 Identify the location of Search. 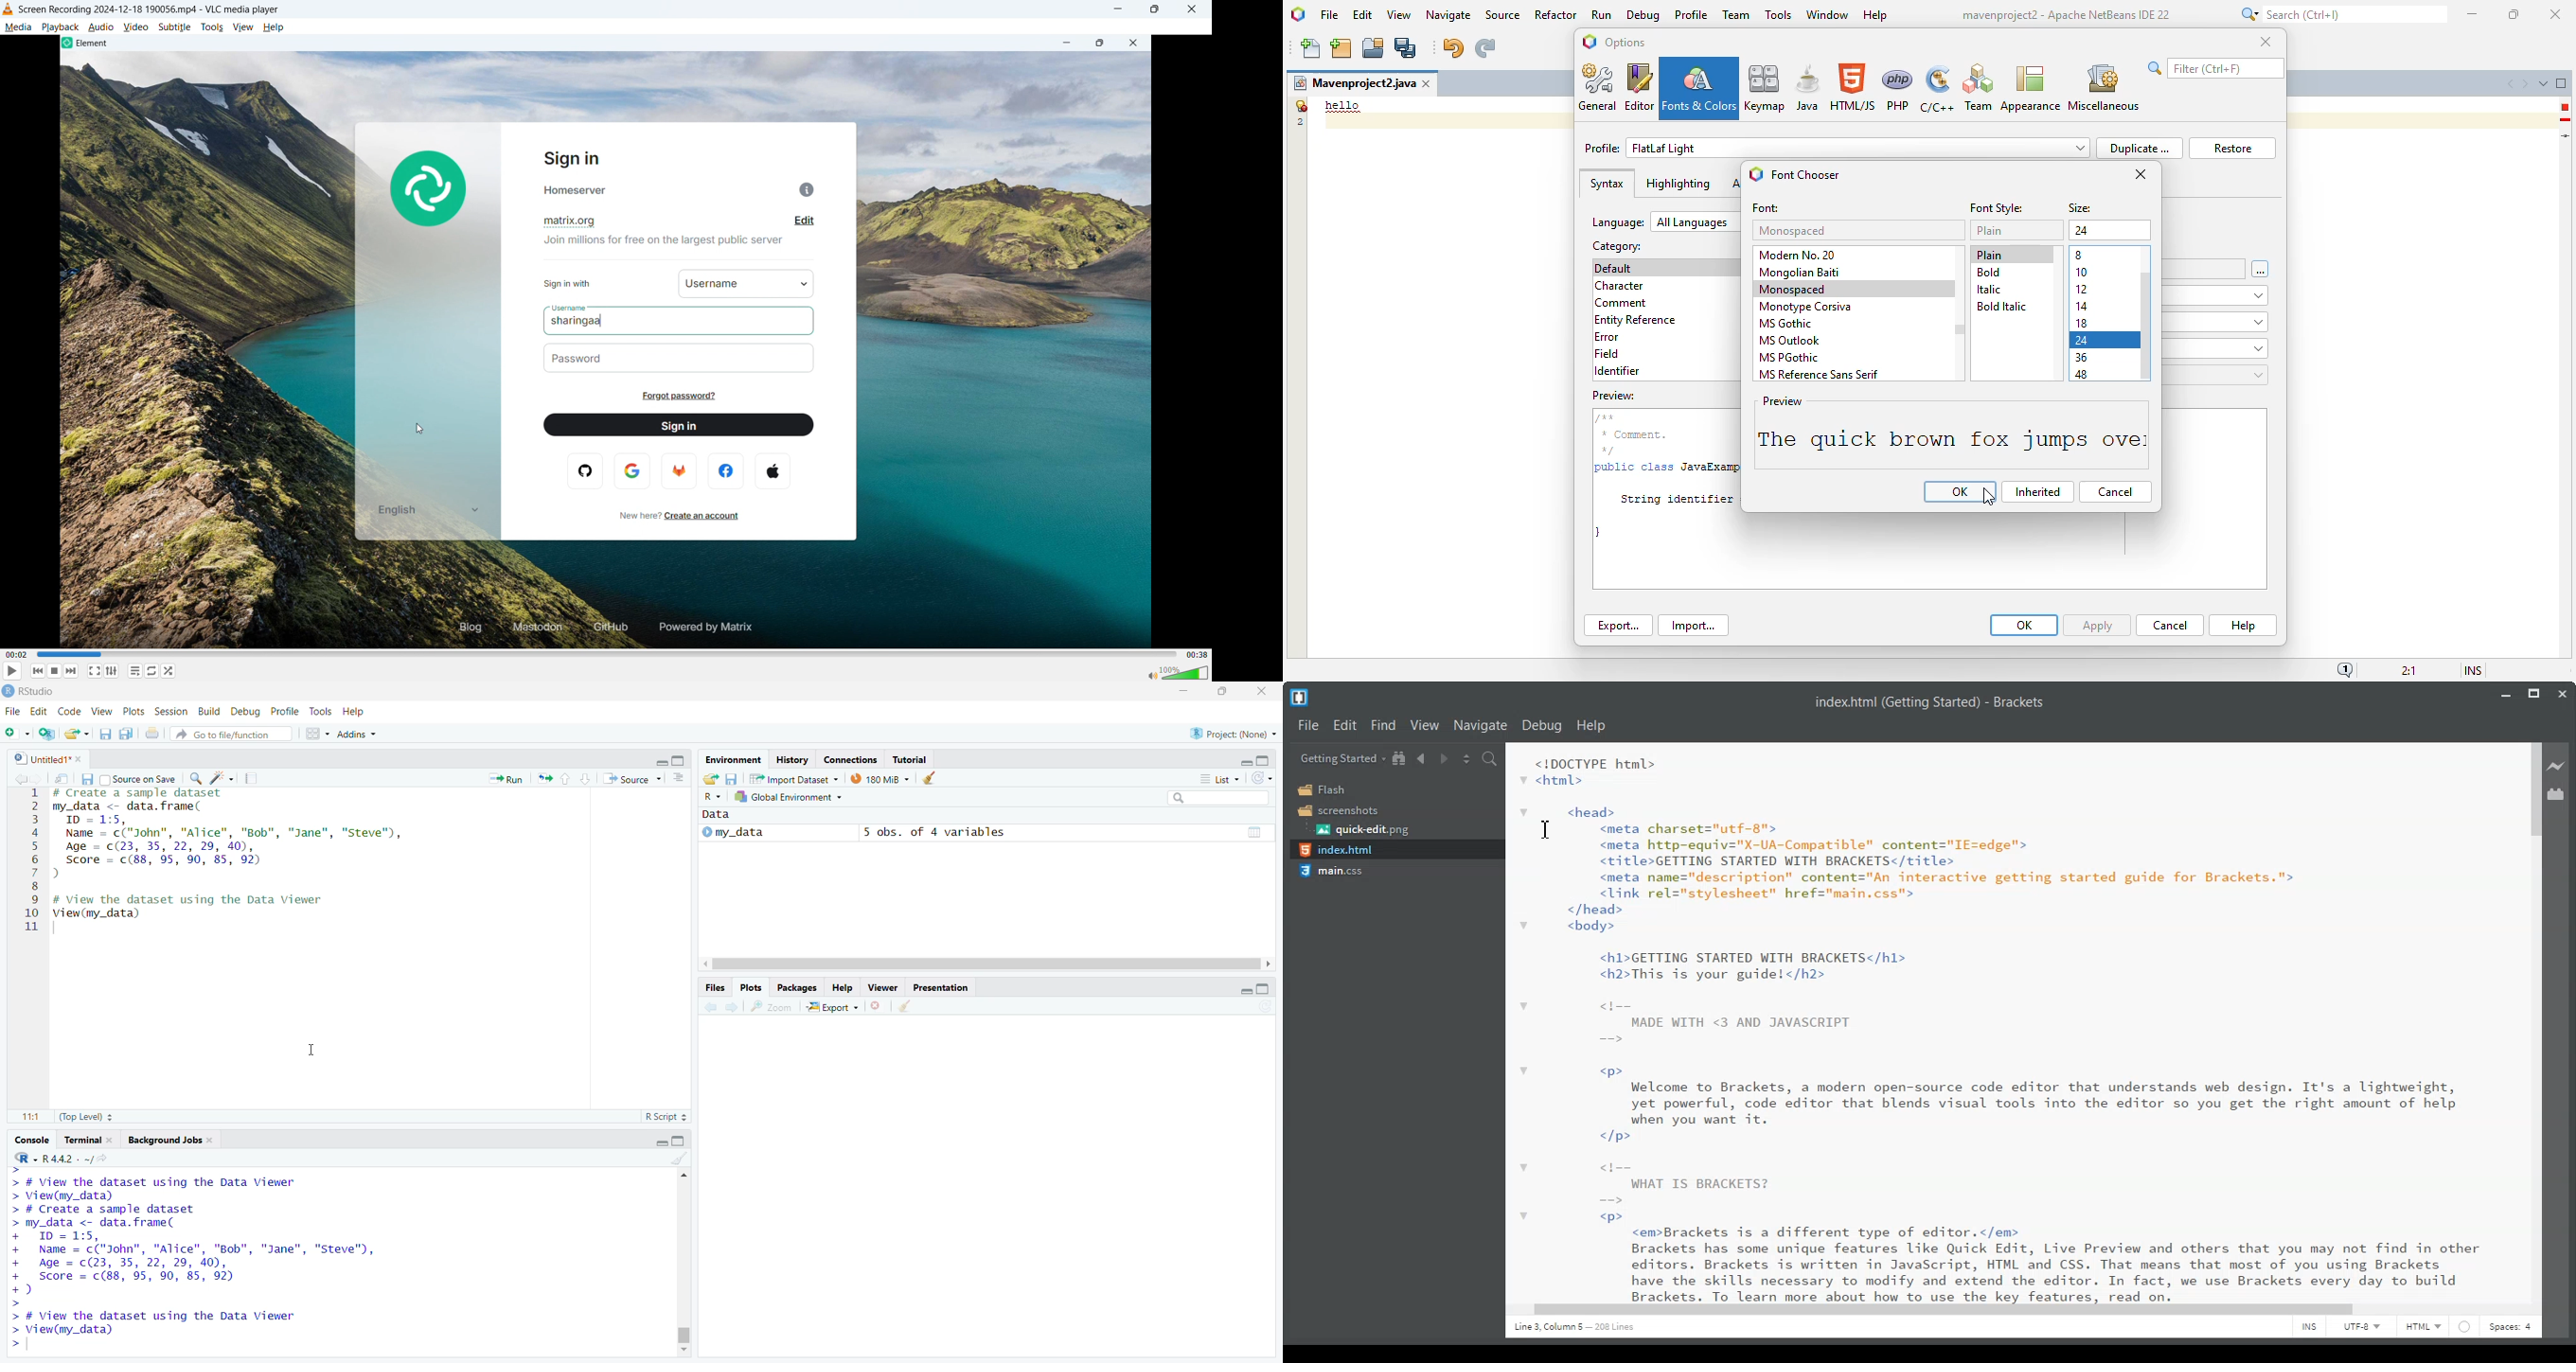
(1220, 797).